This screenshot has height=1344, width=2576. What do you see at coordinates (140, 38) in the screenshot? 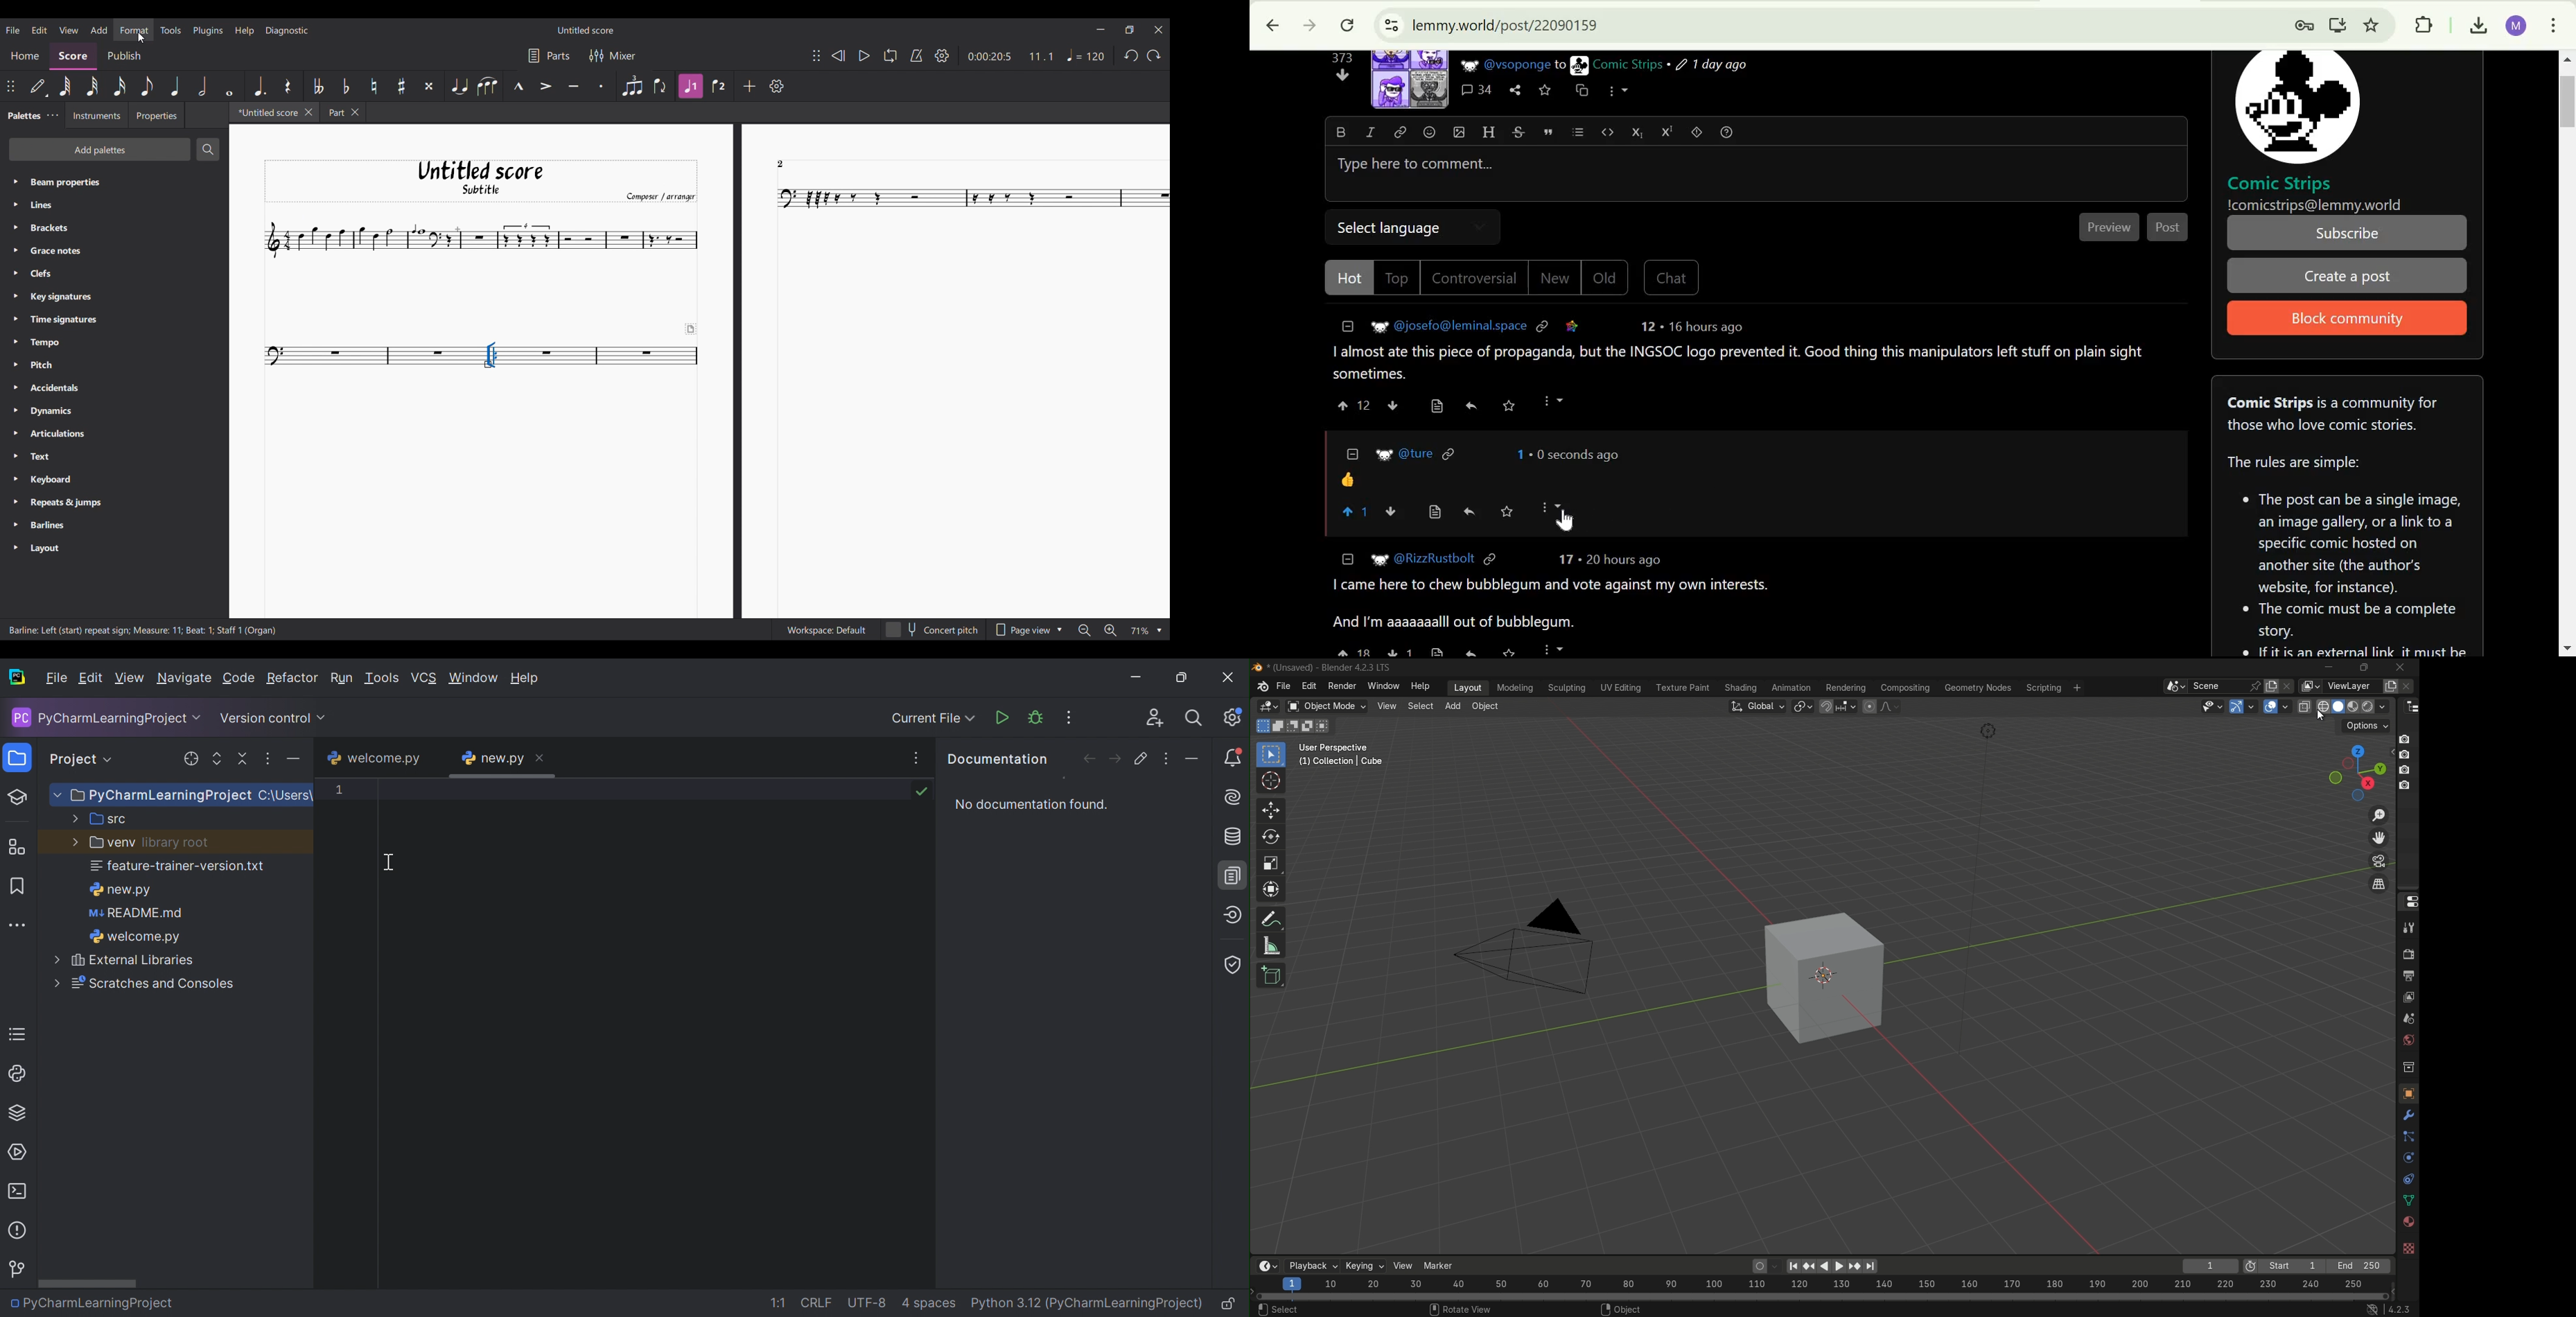
I see `Cursor` at bounding box center [140, 38].